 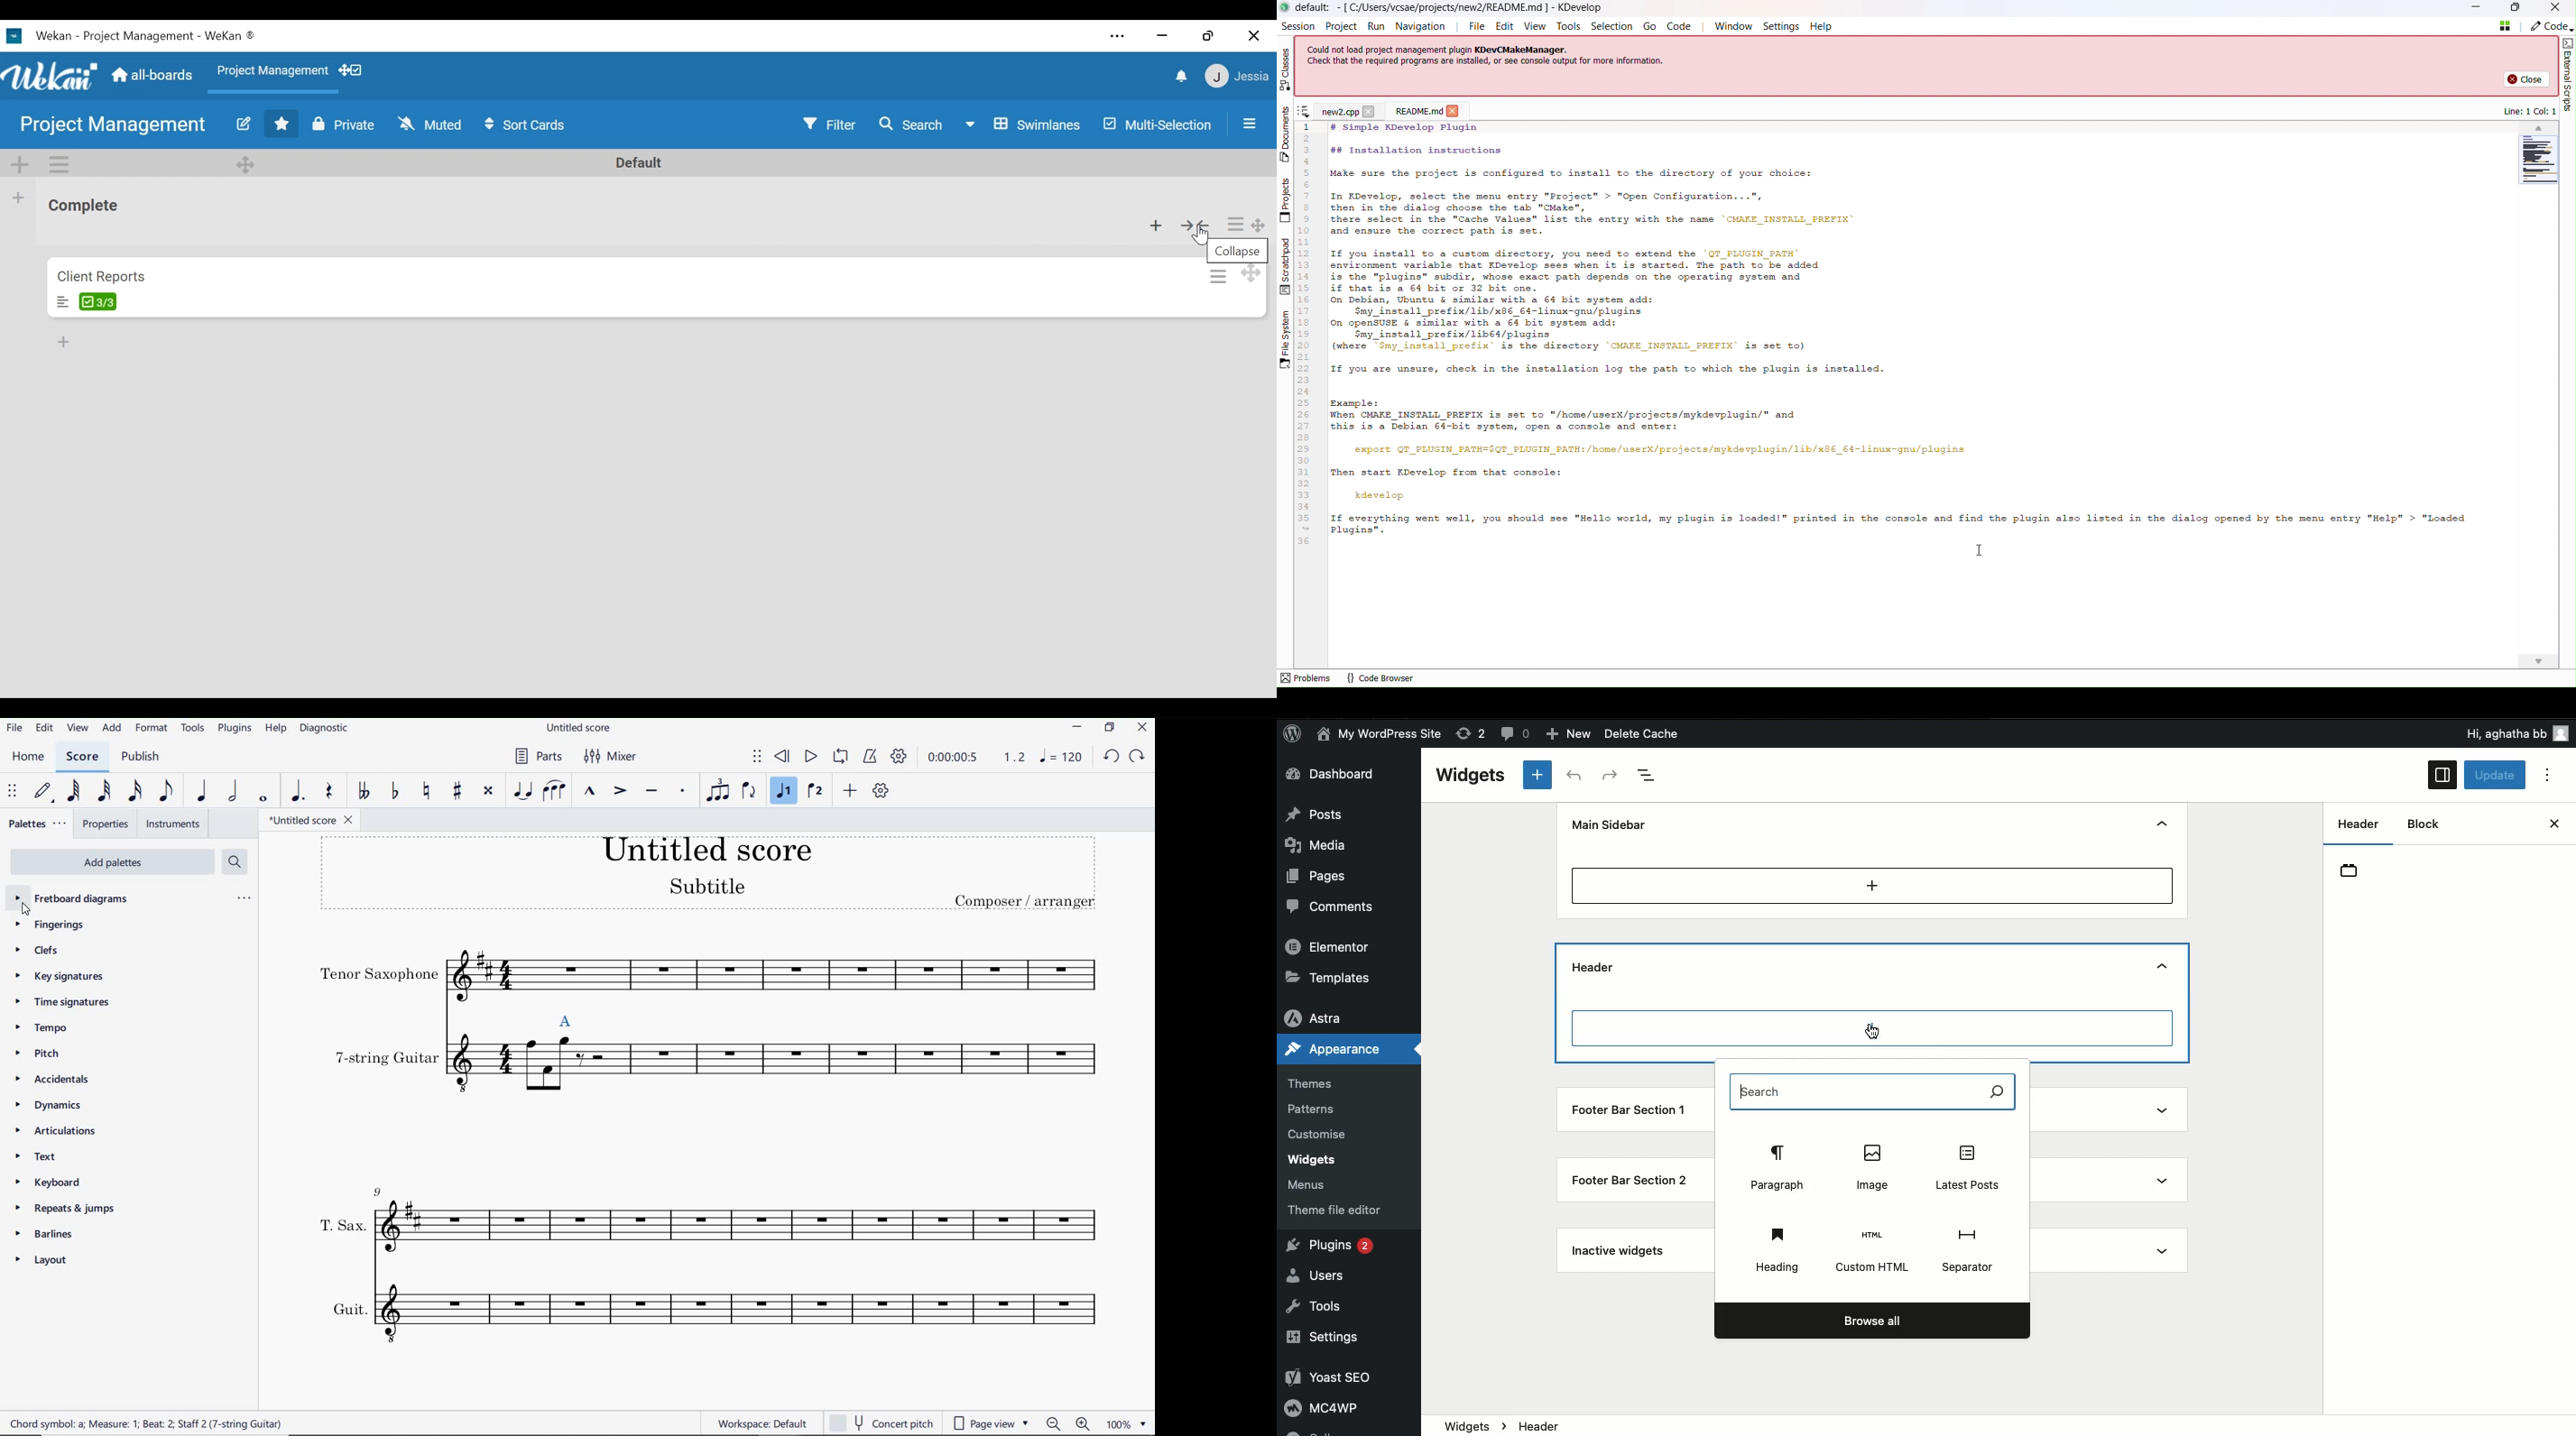 What do you see at coordinates (1198, 223) in the screenshot?
I see `Collapse` at bounding box center [1198, 223].